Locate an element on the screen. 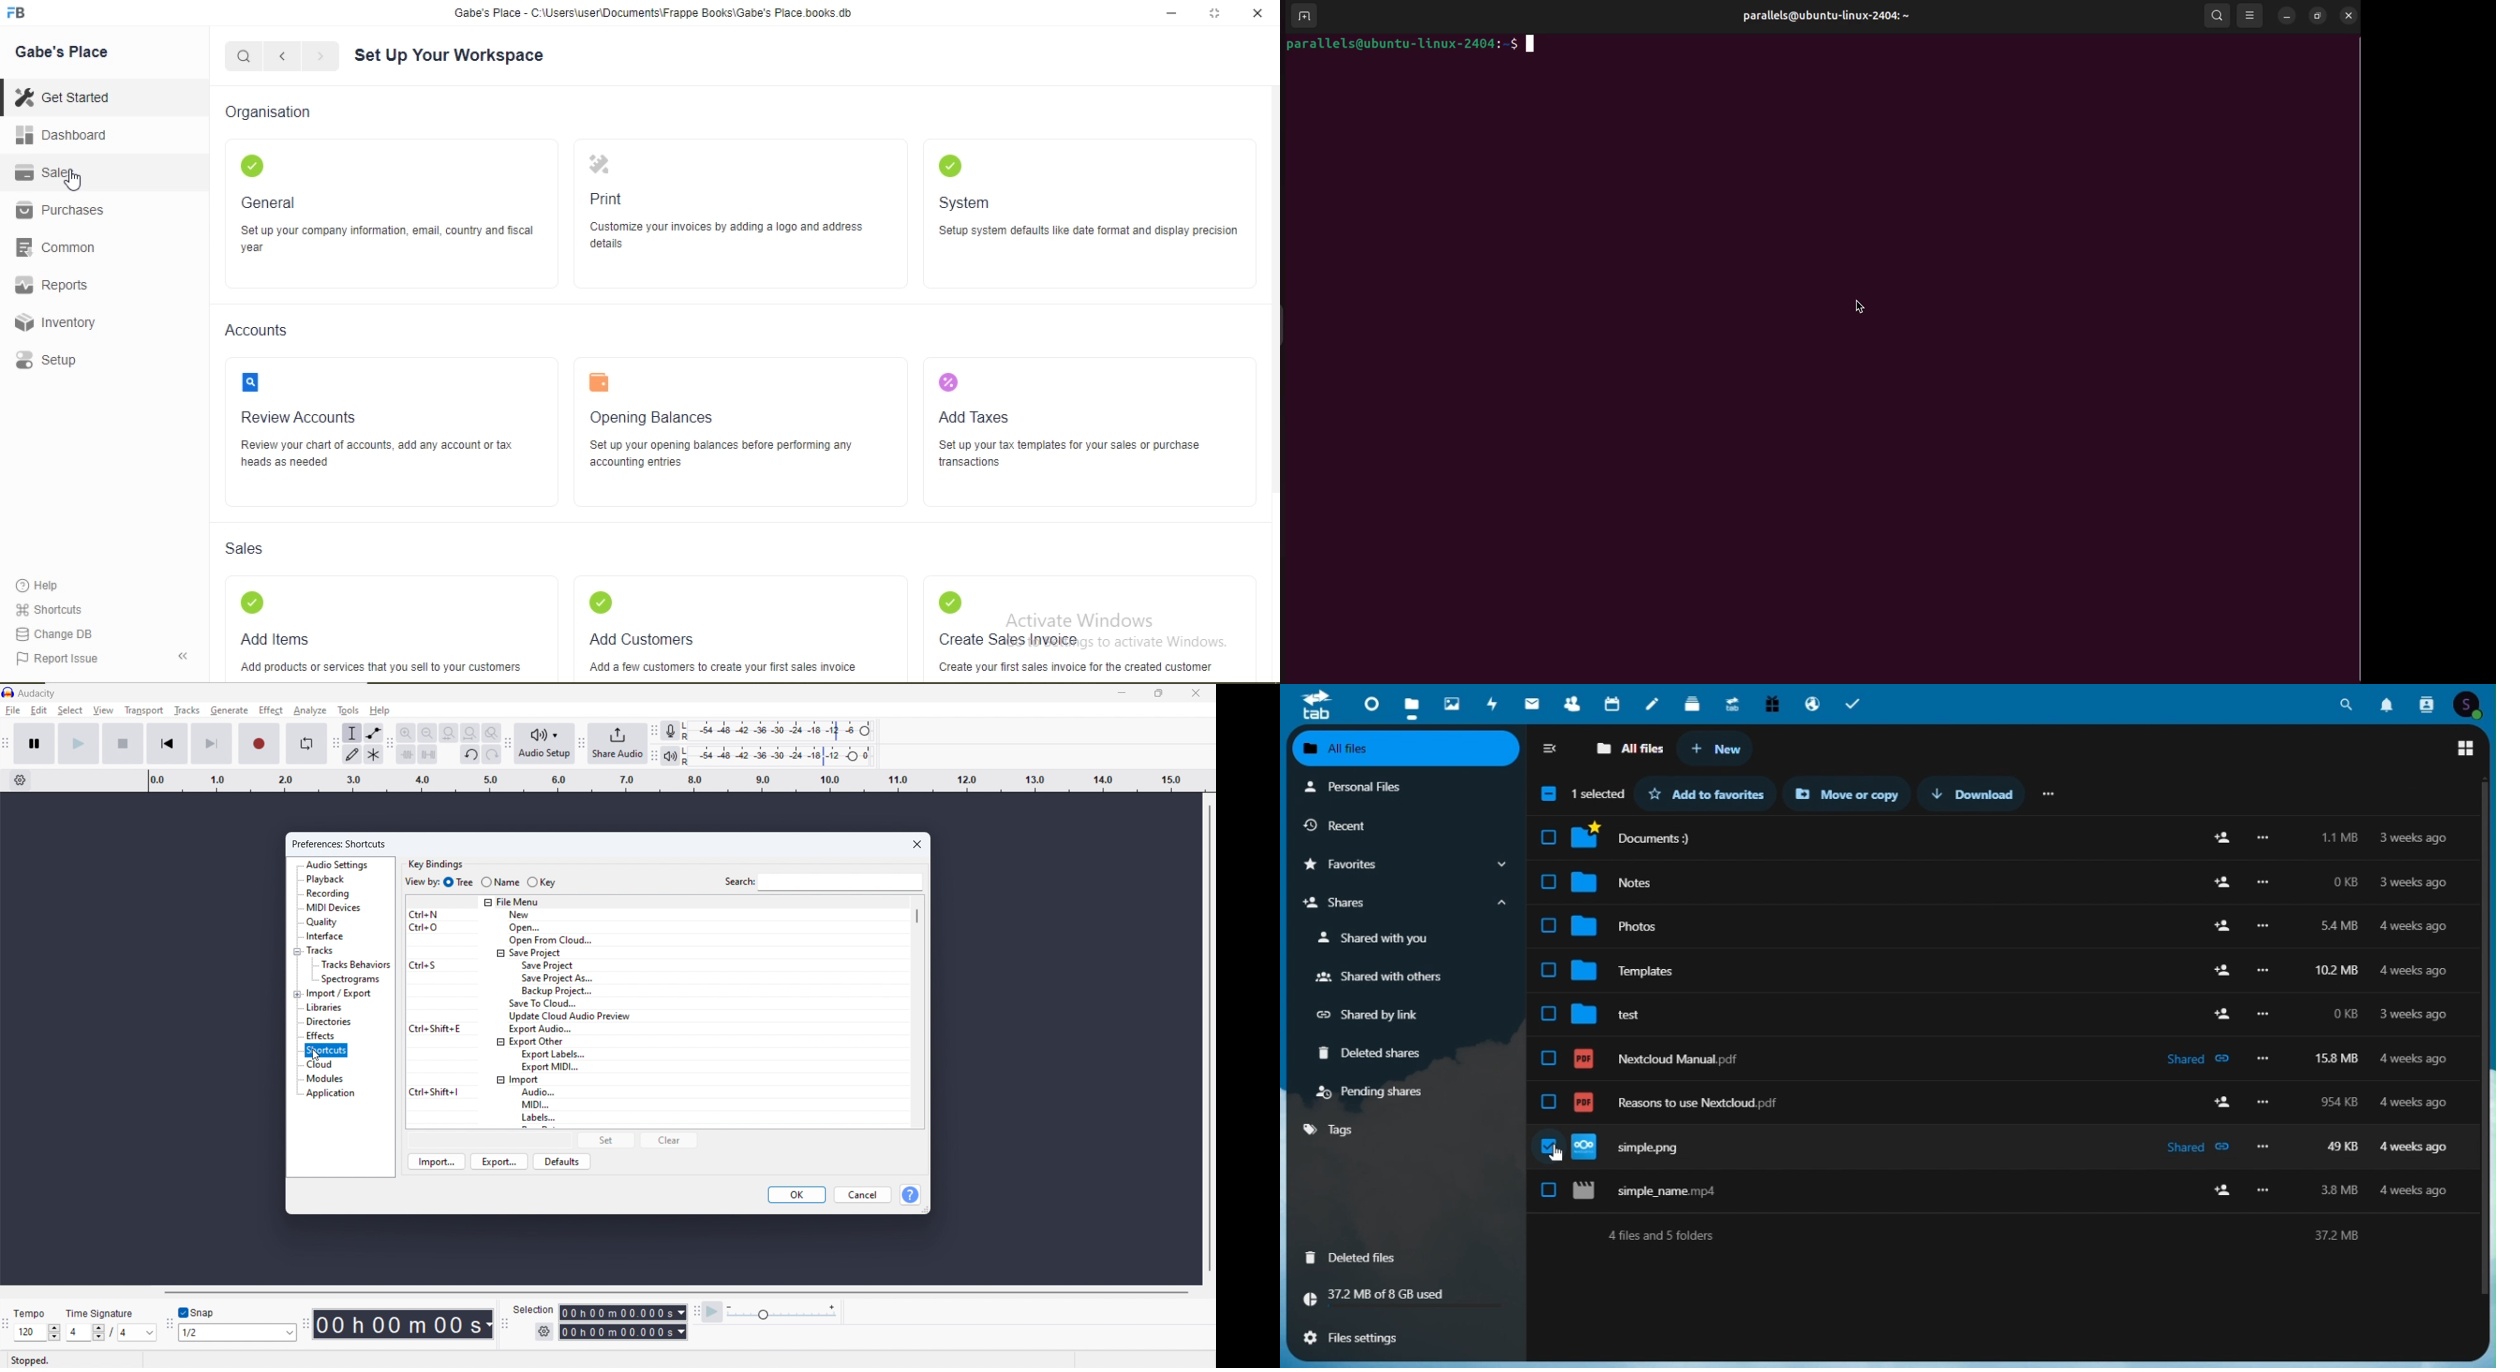 The height and width of the screenshot is (1372, 2520). Enables movement of audio setup toolbar is located at coordinates (508, 744).